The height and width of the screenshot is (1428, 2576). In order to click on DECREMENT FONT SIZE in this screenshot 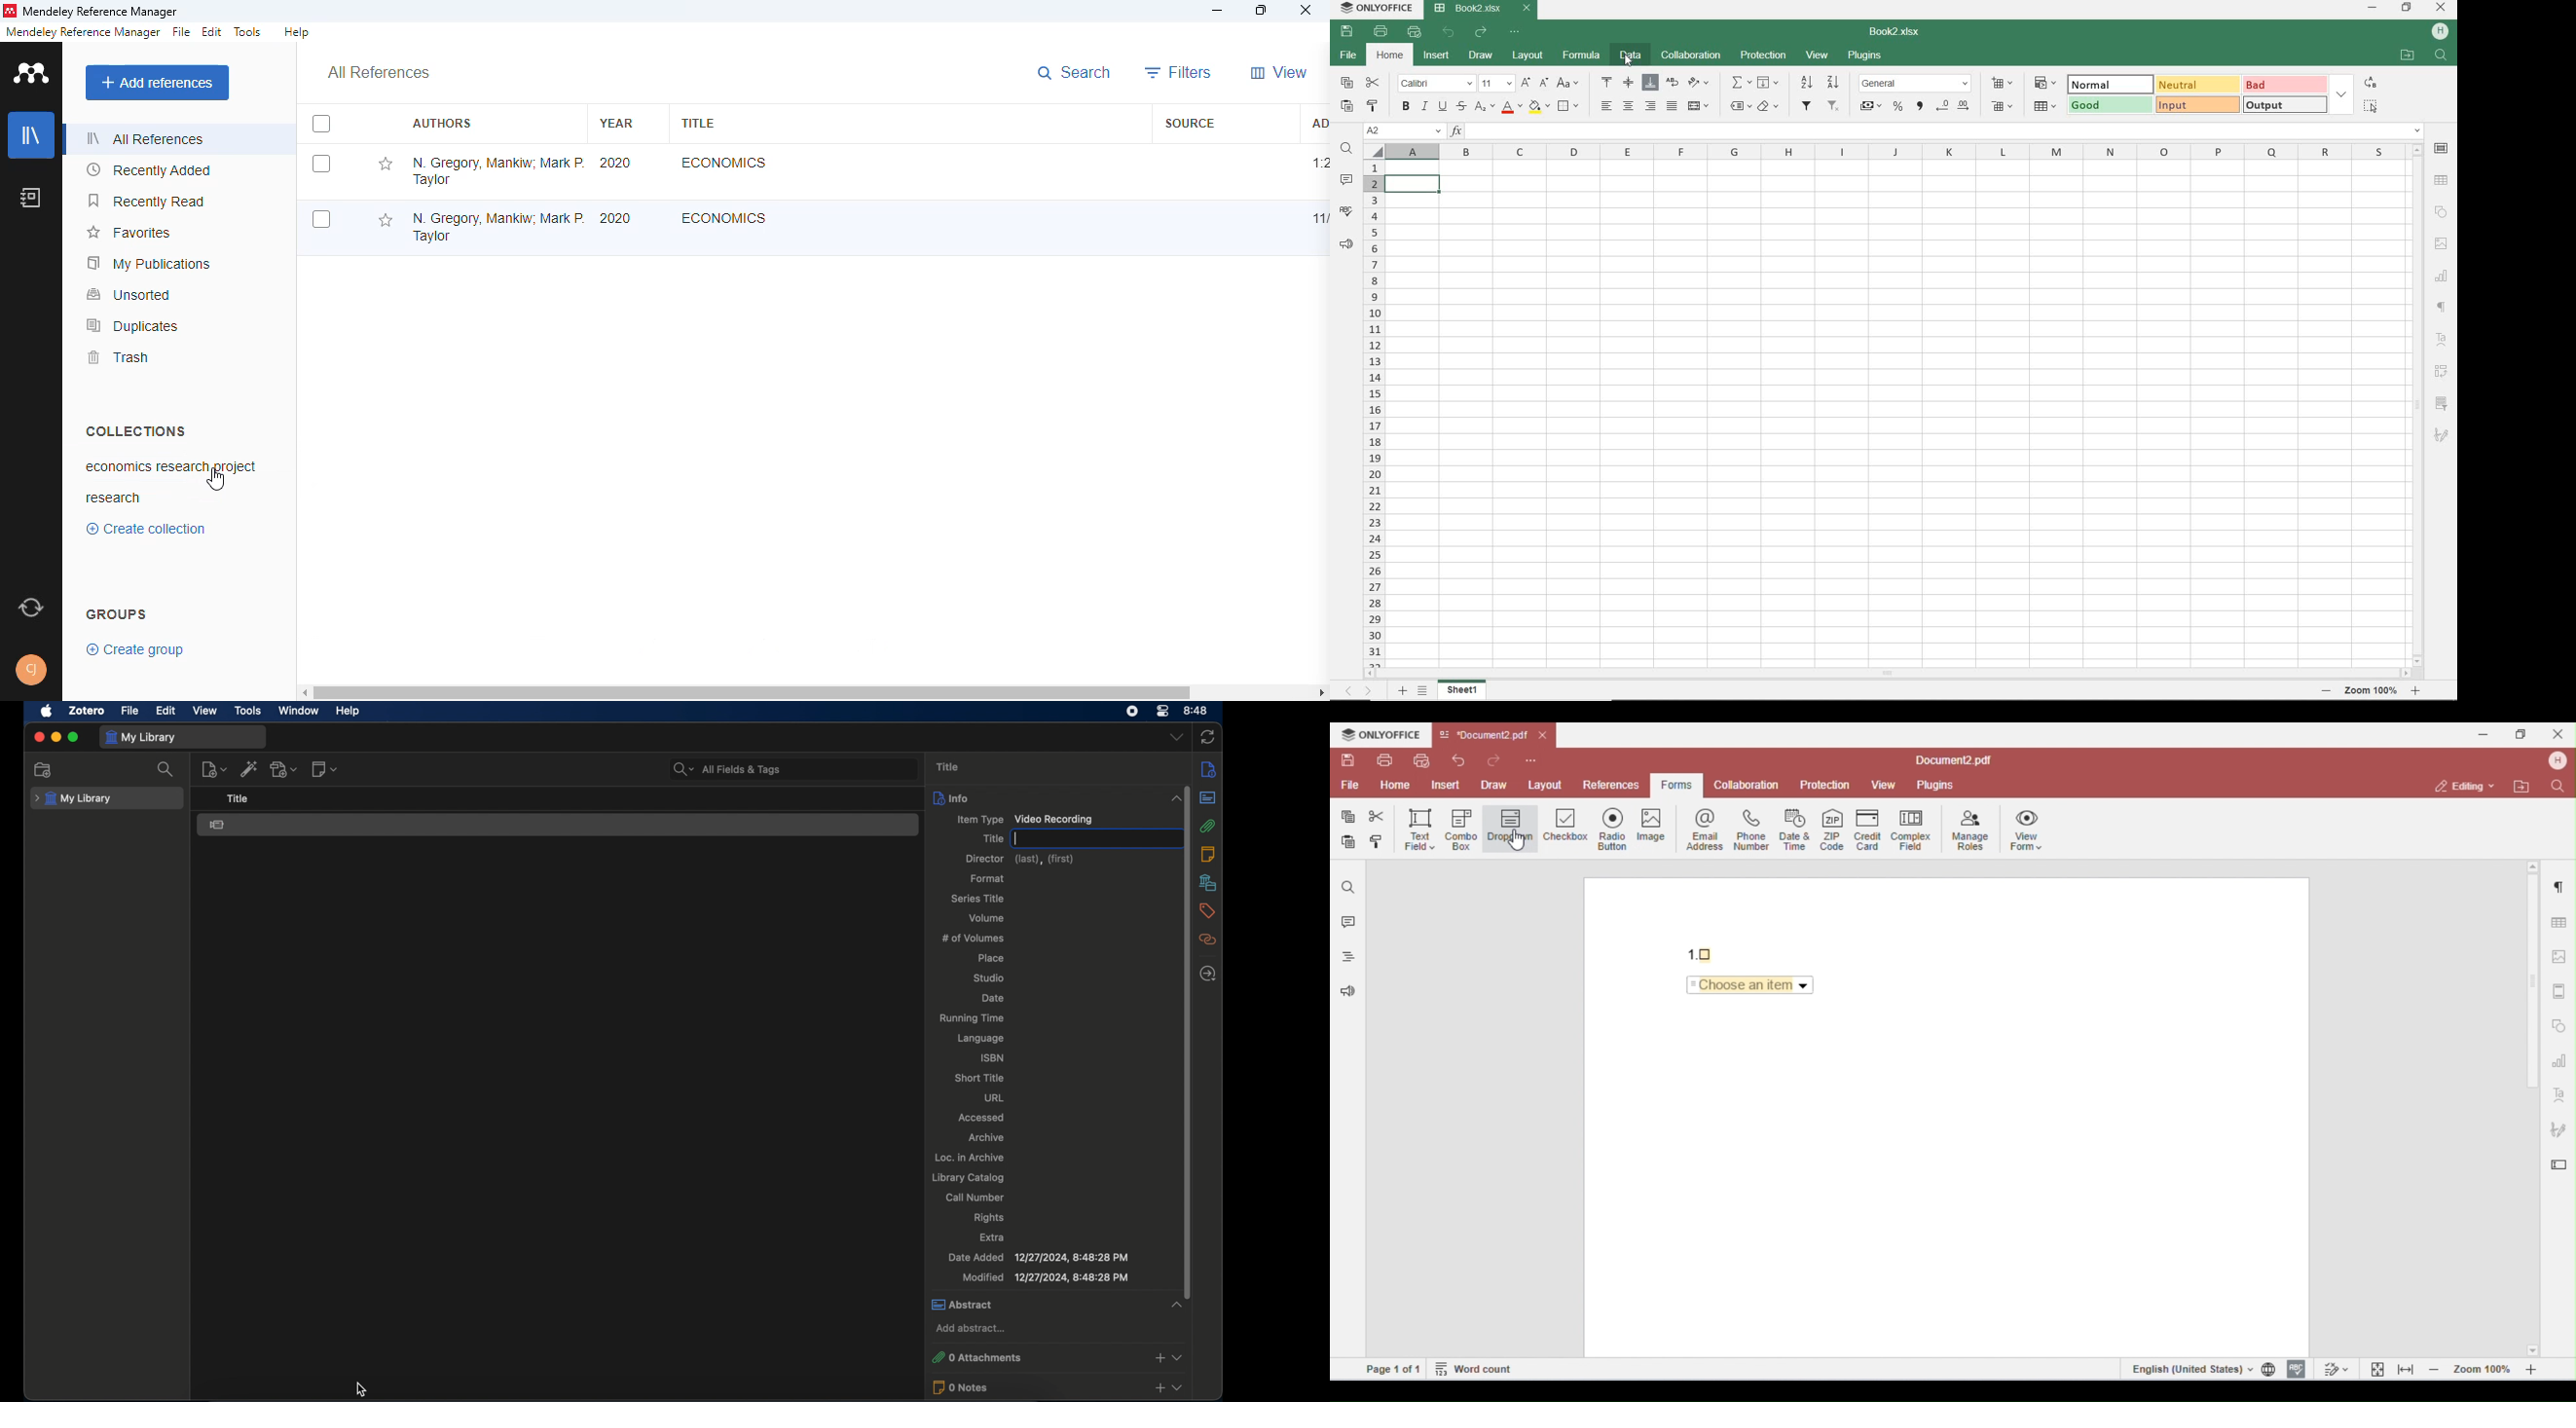, I will do `click(1543, 83)`.